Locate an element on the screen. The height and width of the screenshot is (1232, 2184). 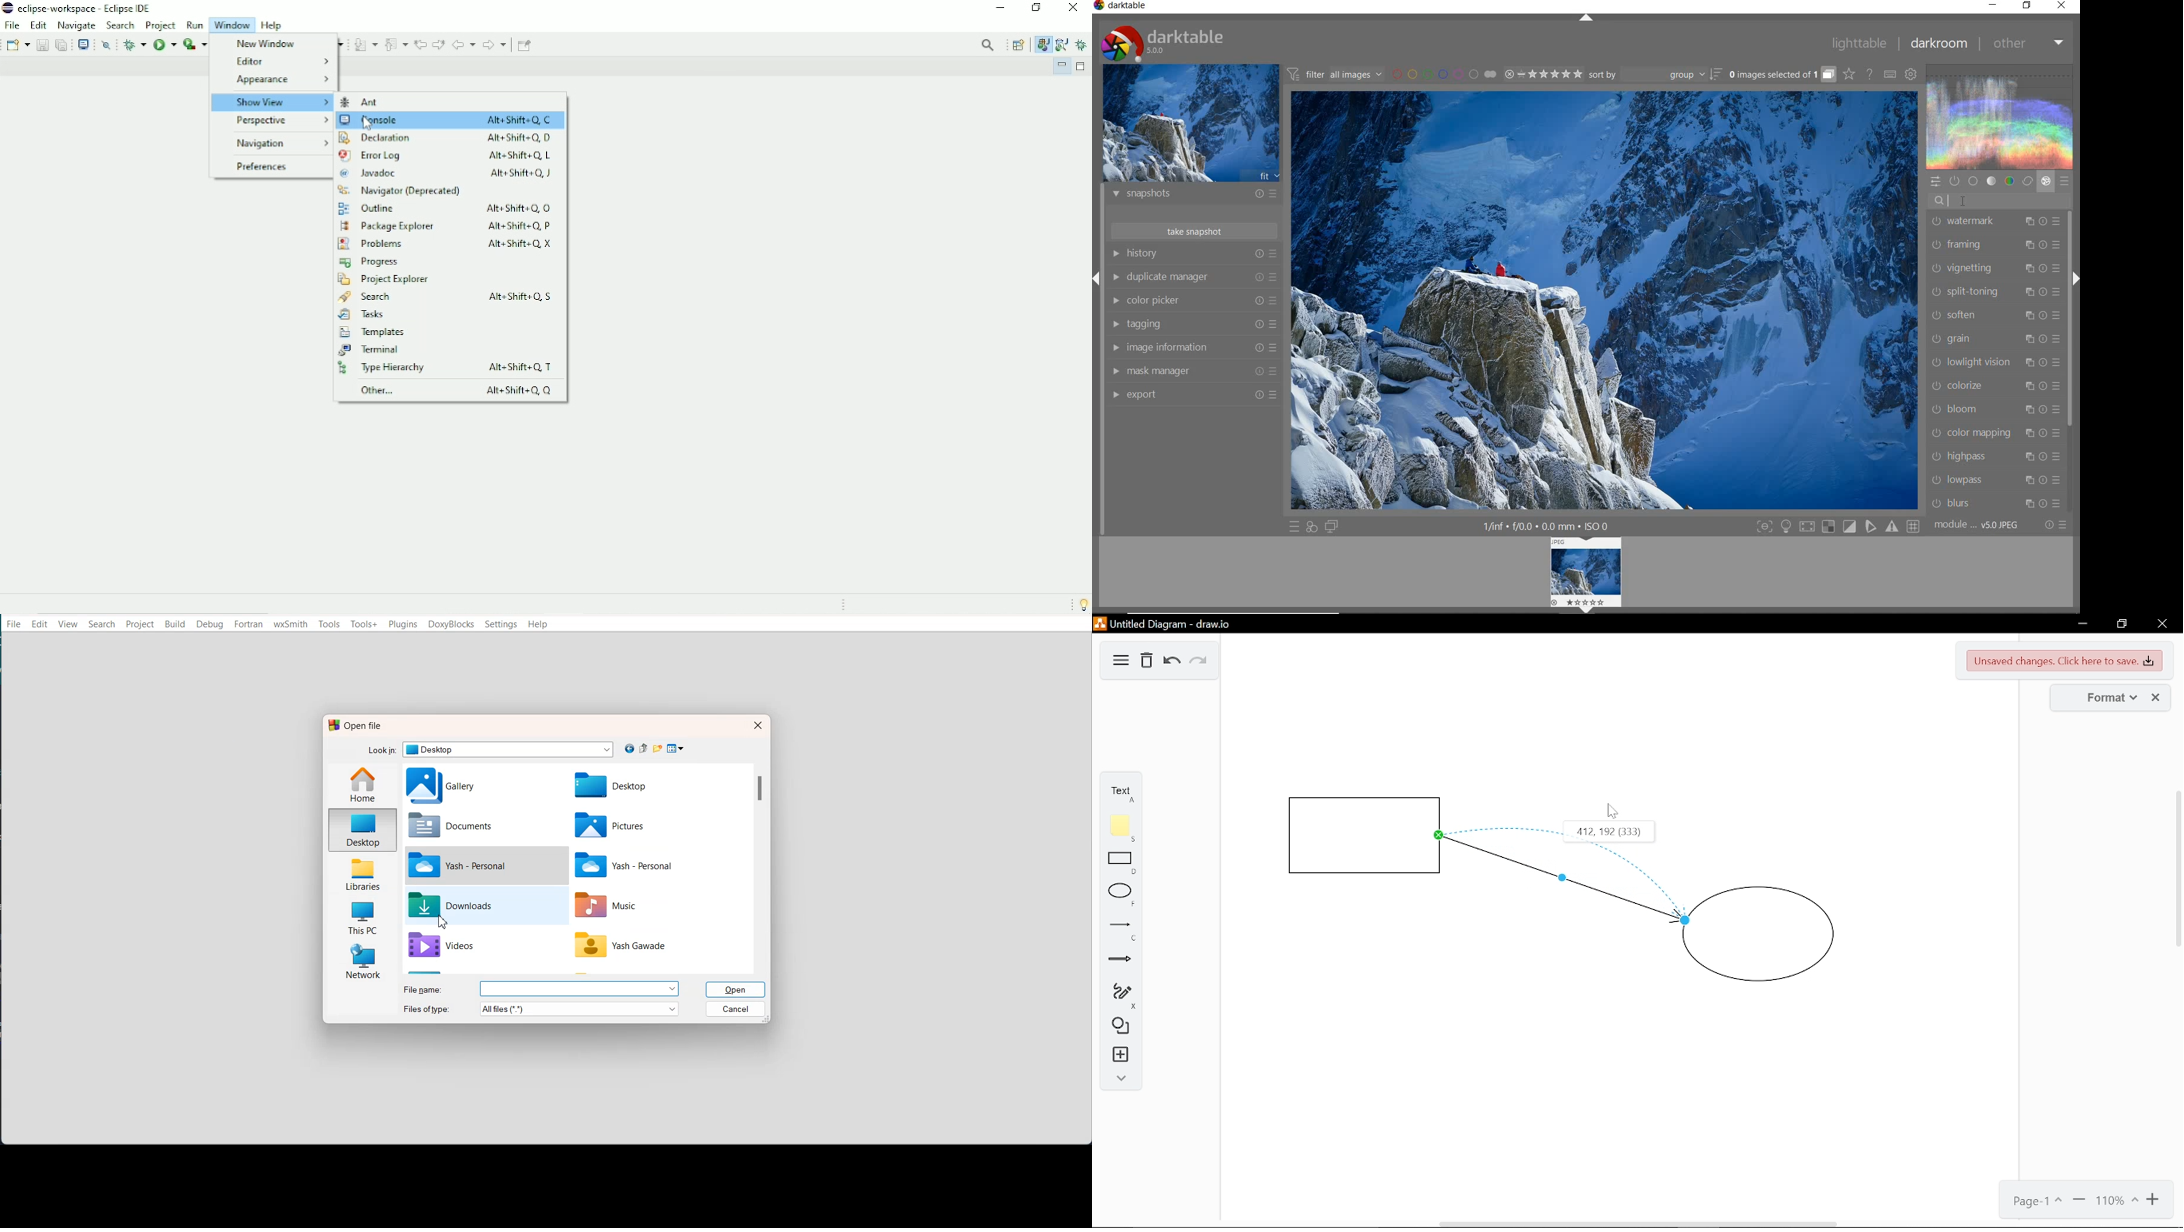
correct is located at coordinates (2027, 181).